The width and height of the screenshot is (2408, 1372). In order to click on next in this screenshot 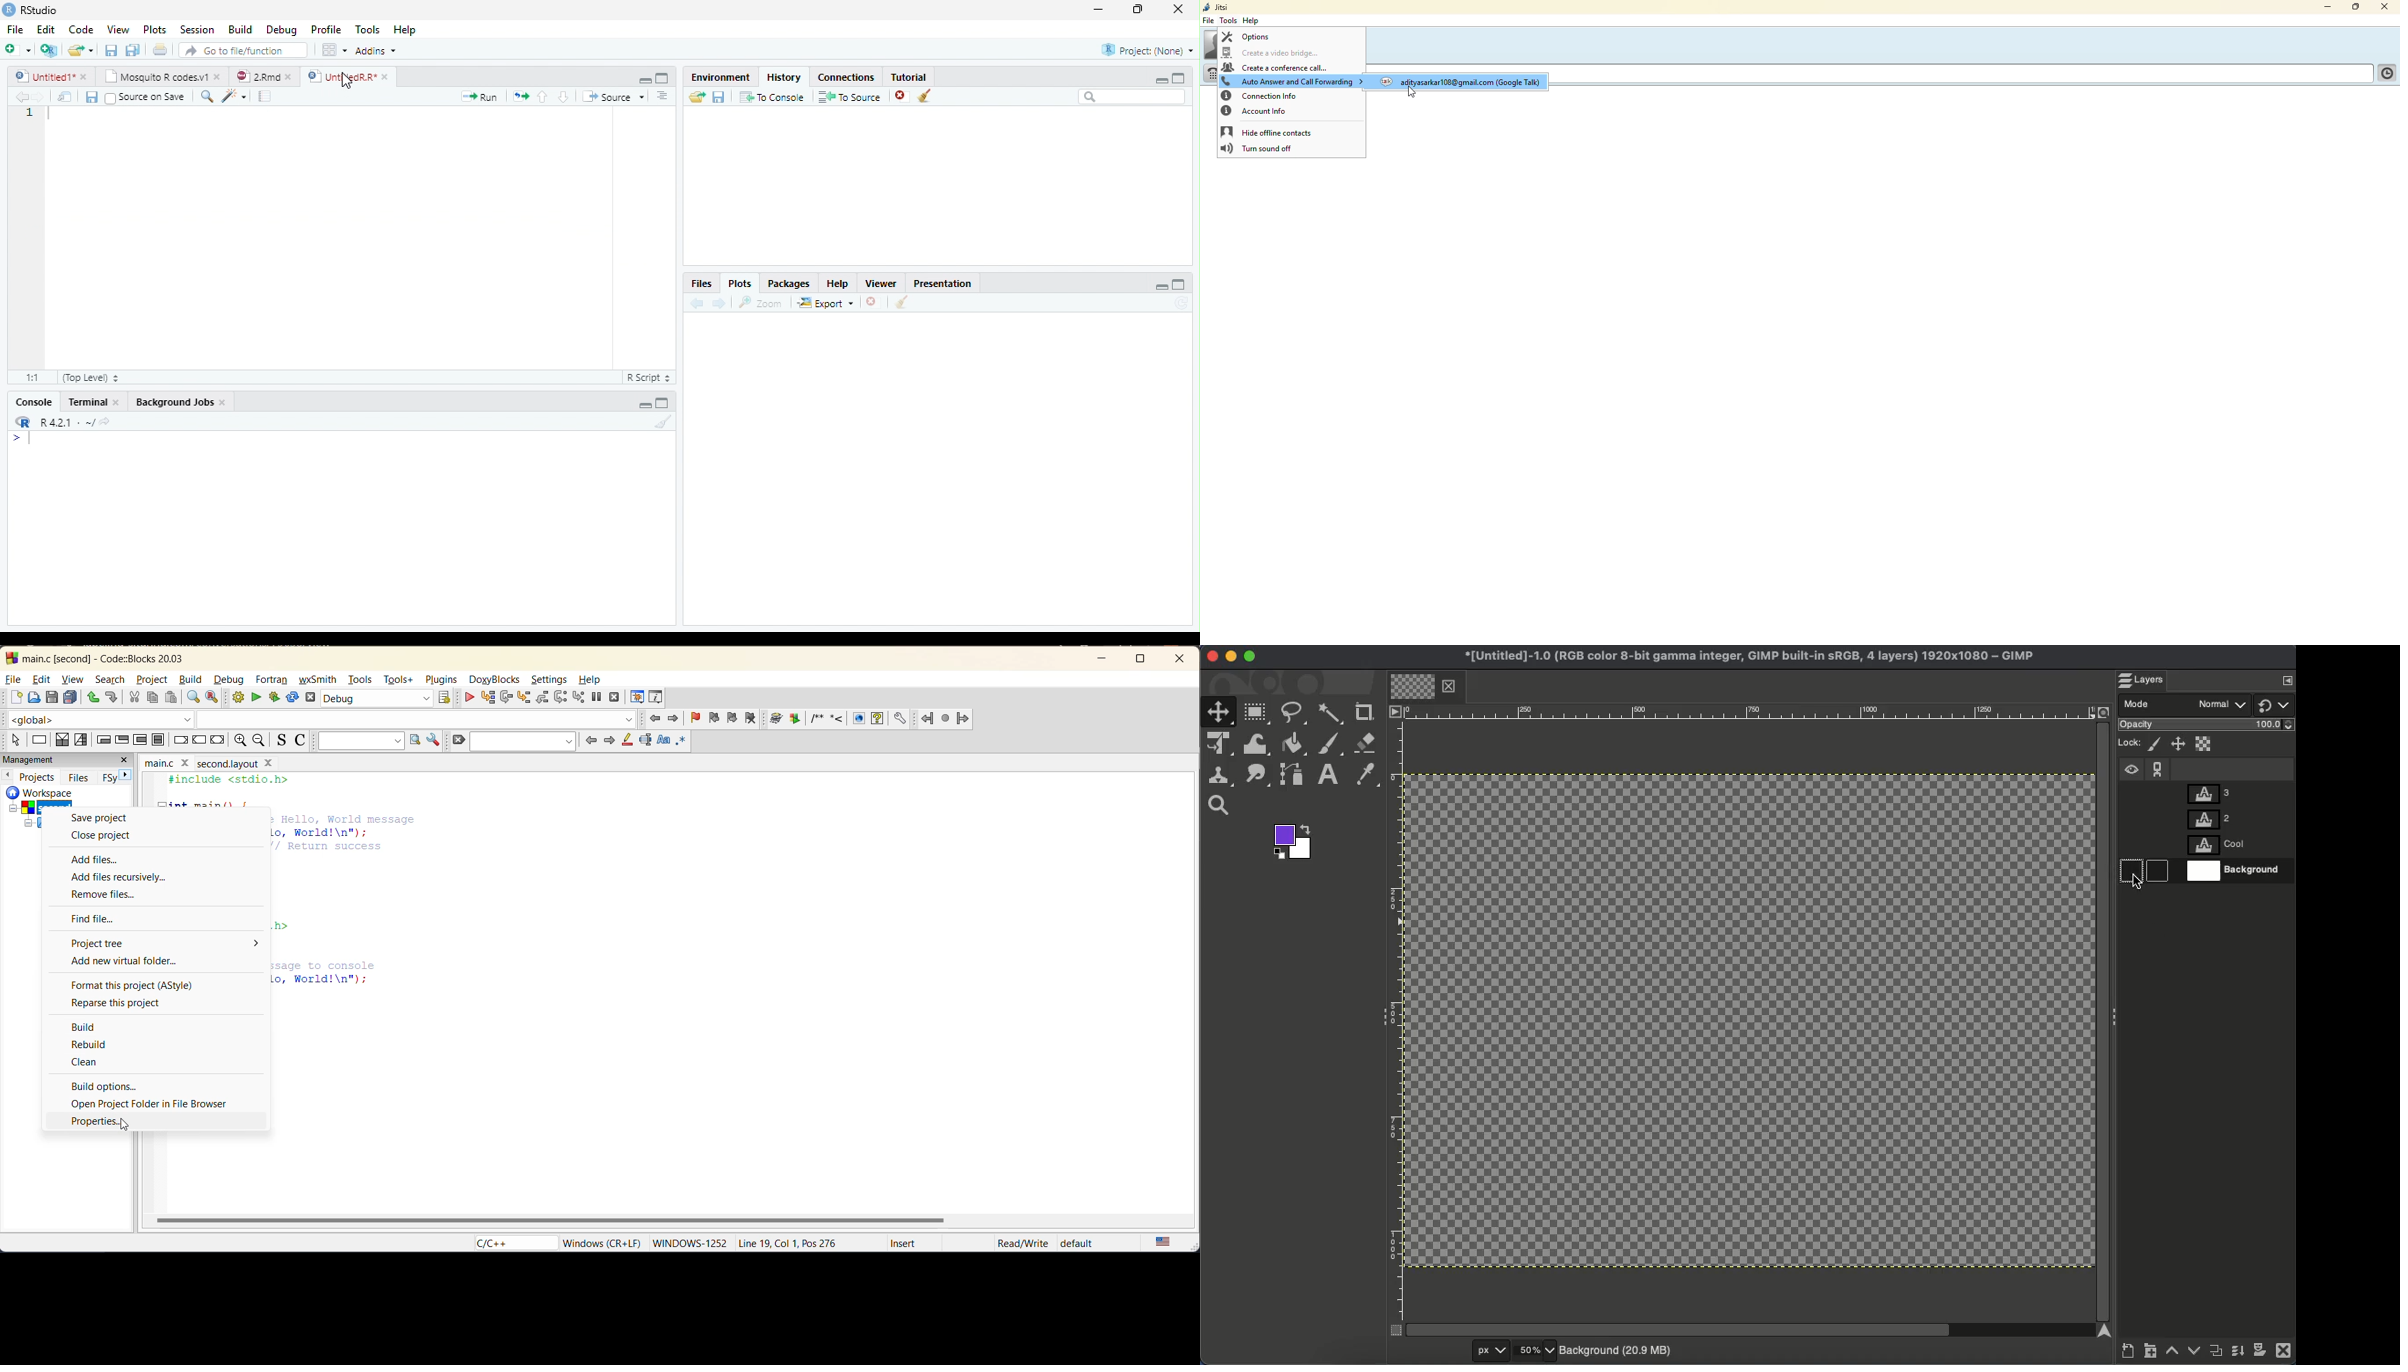, I will do `click(119, 778)`.